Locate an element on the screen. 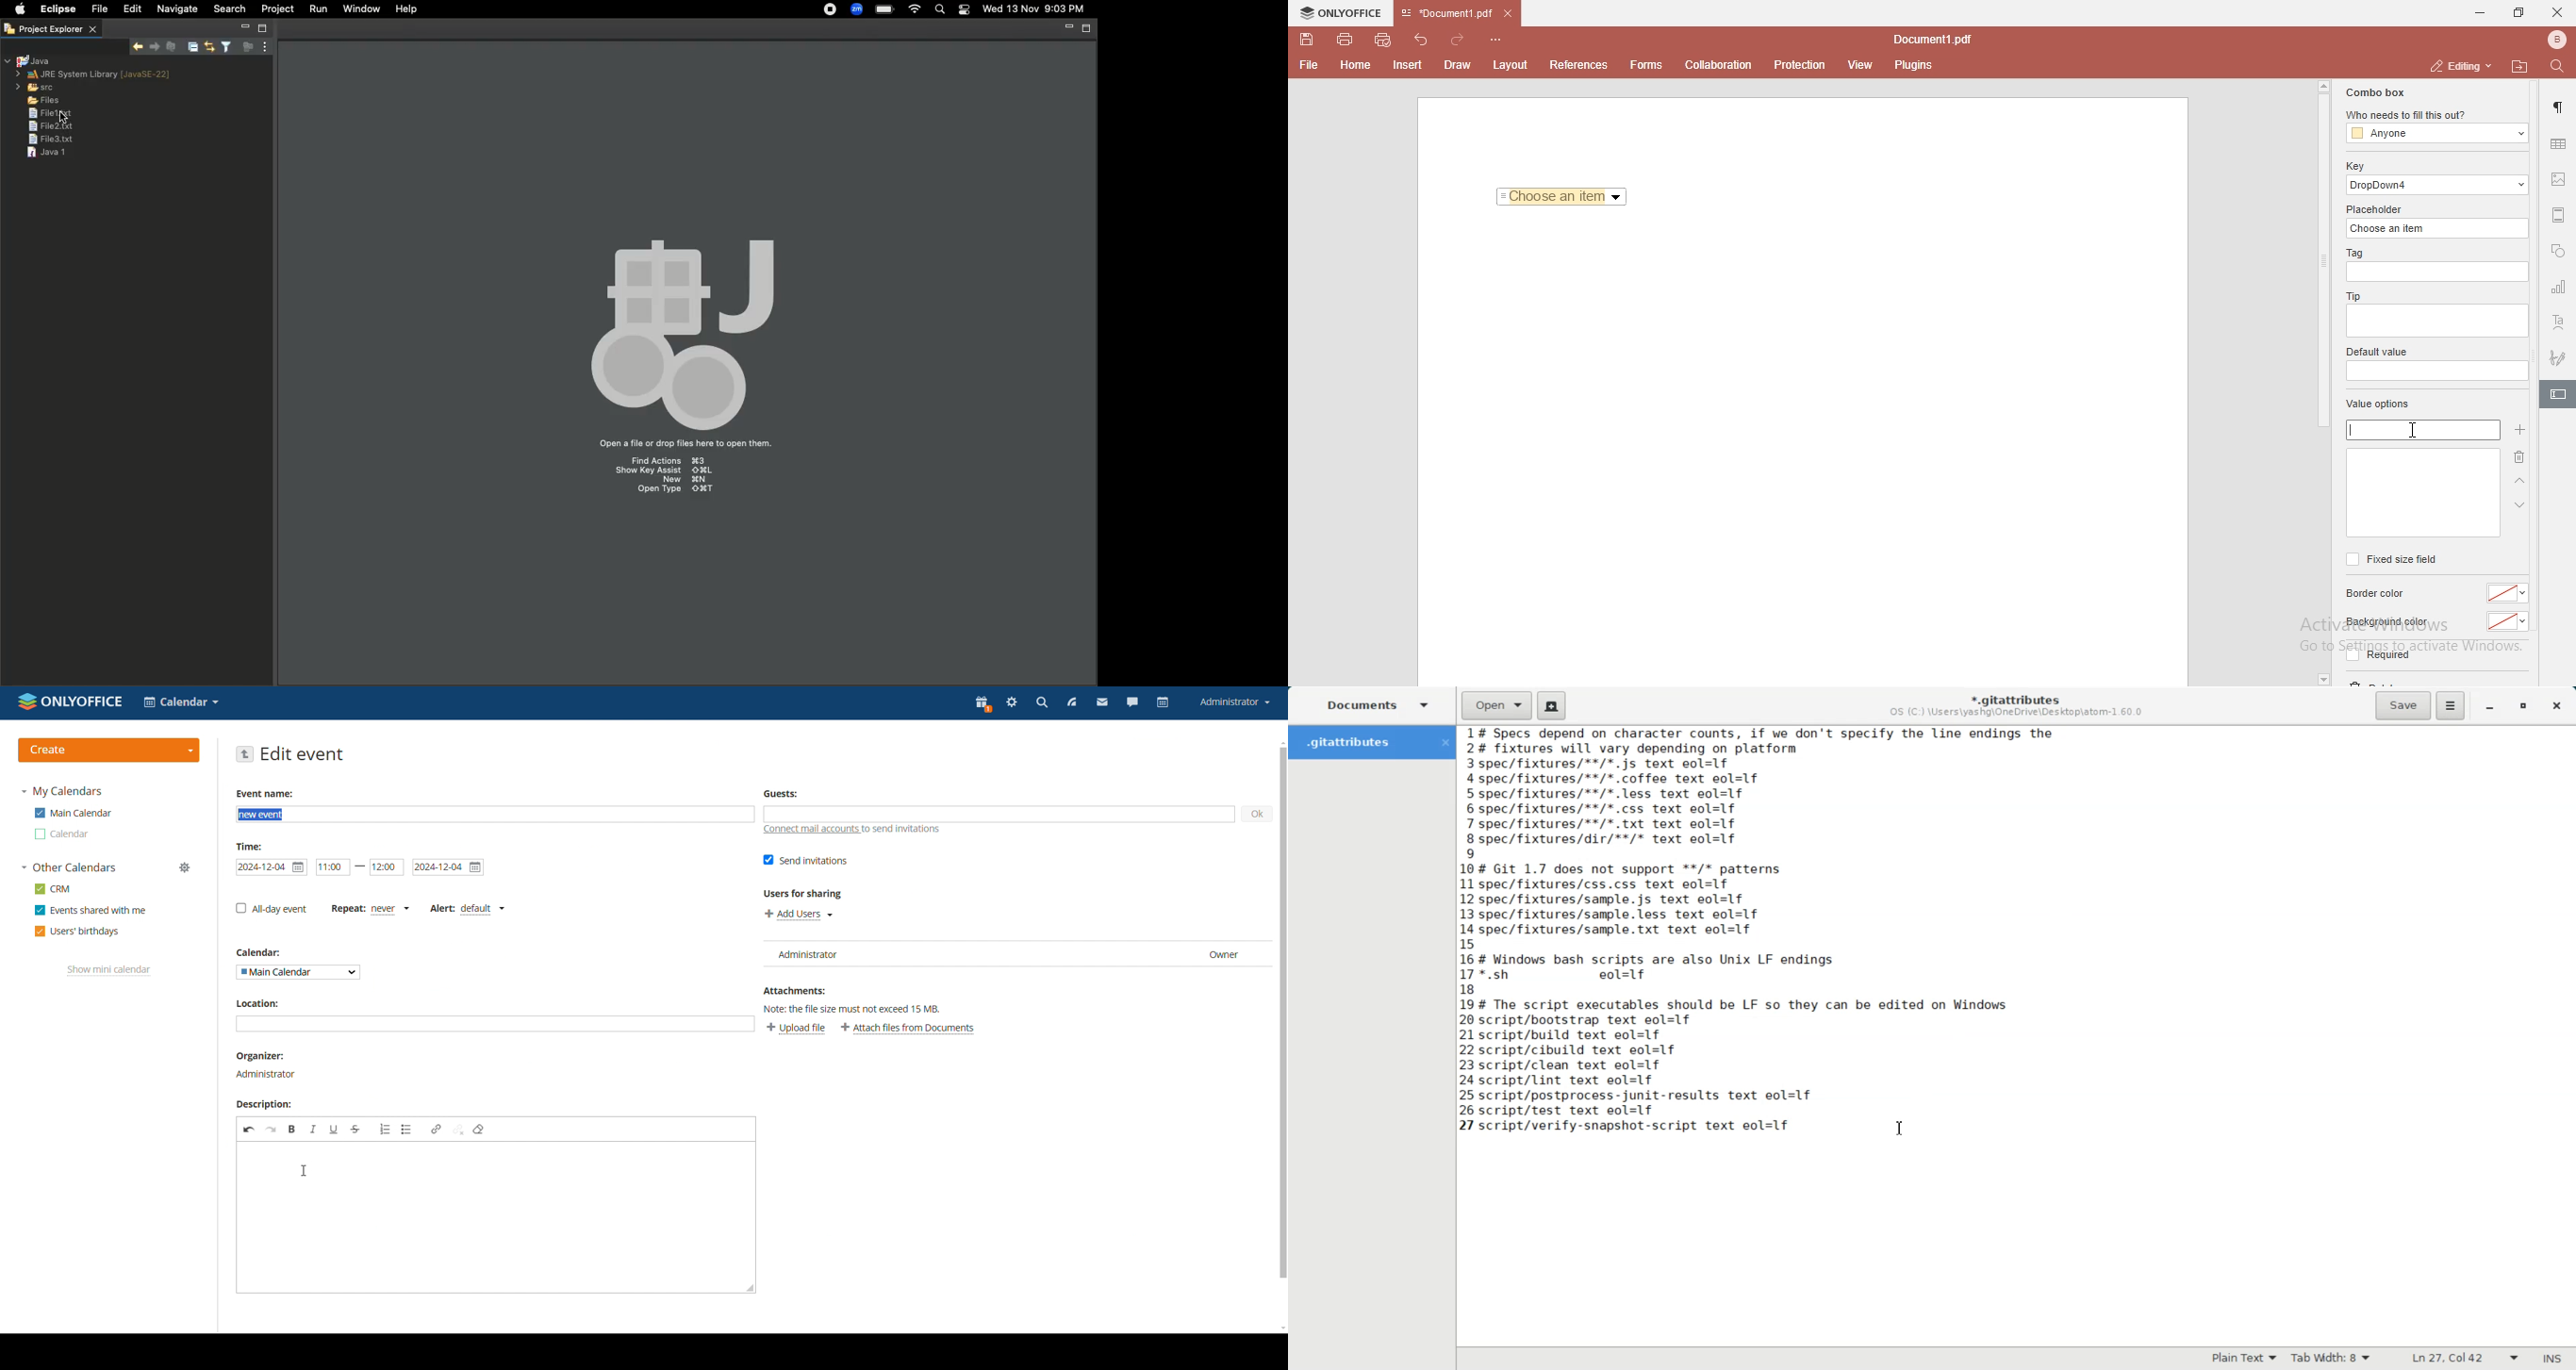 Image resolution: width=2576 pixels, height=1372 pixels.  is located at coordinates (480, 1130).